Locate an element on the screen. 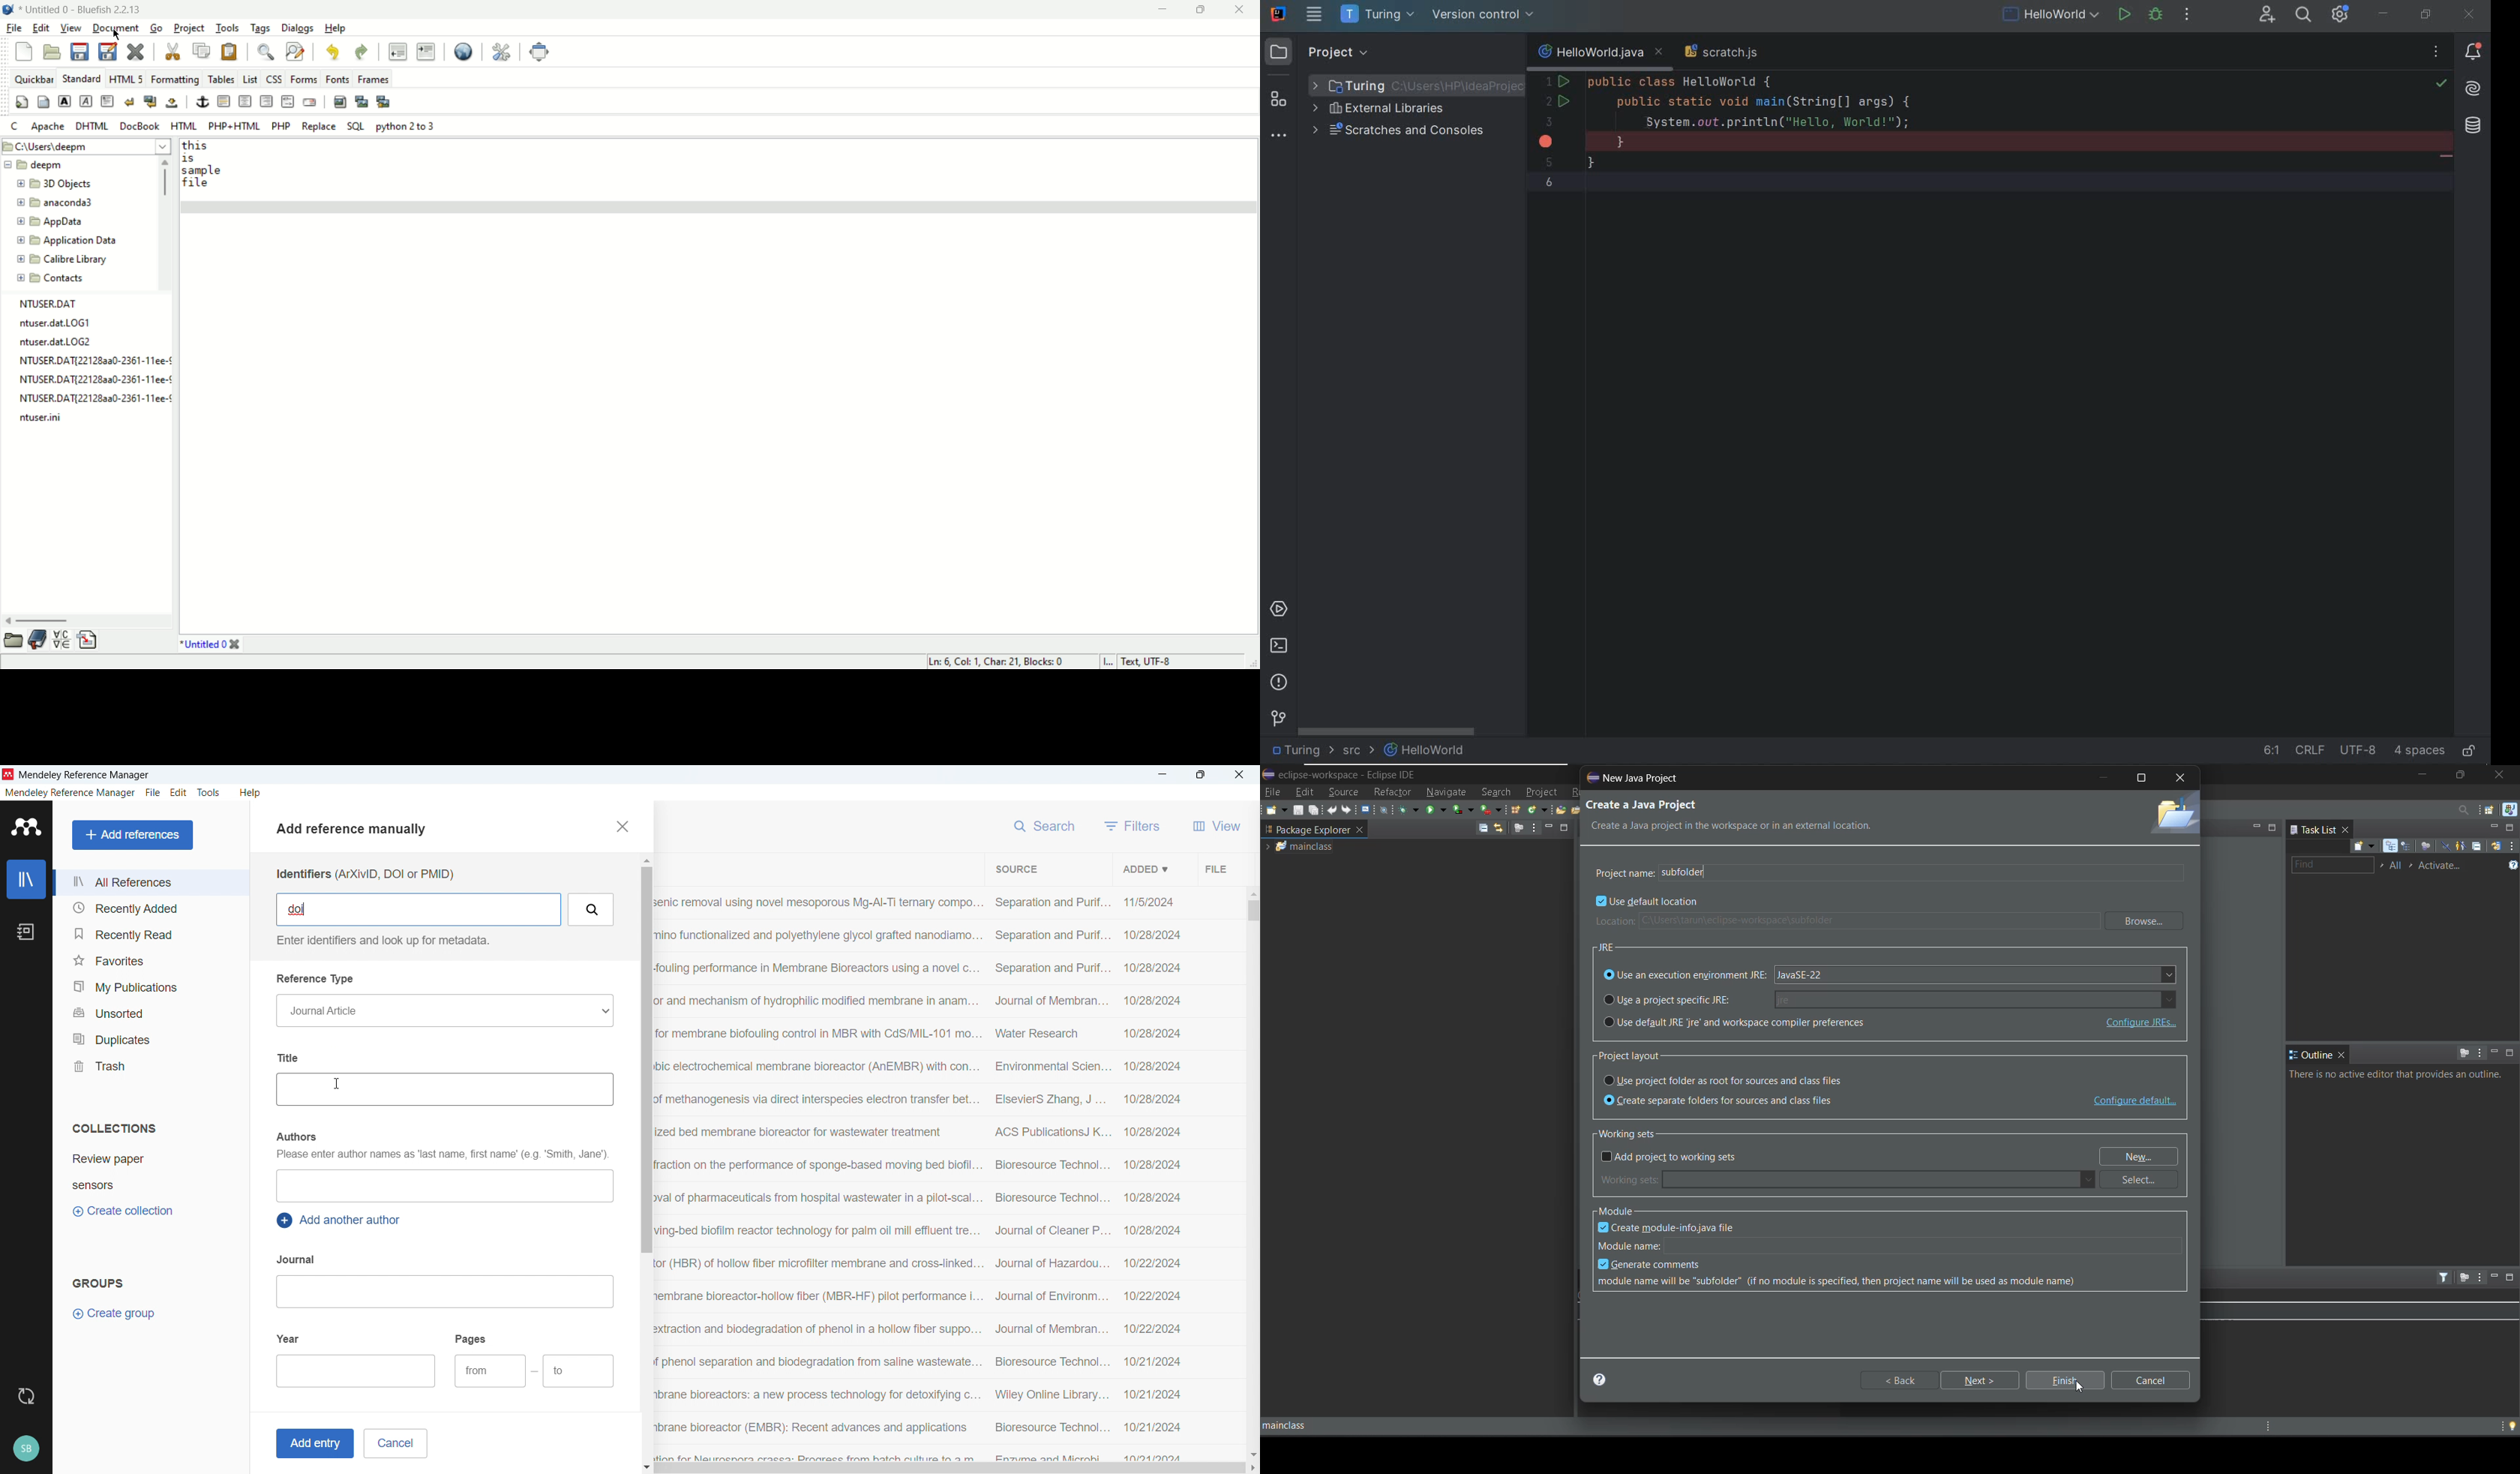  HTML comment is located at coordinates (287, 102).